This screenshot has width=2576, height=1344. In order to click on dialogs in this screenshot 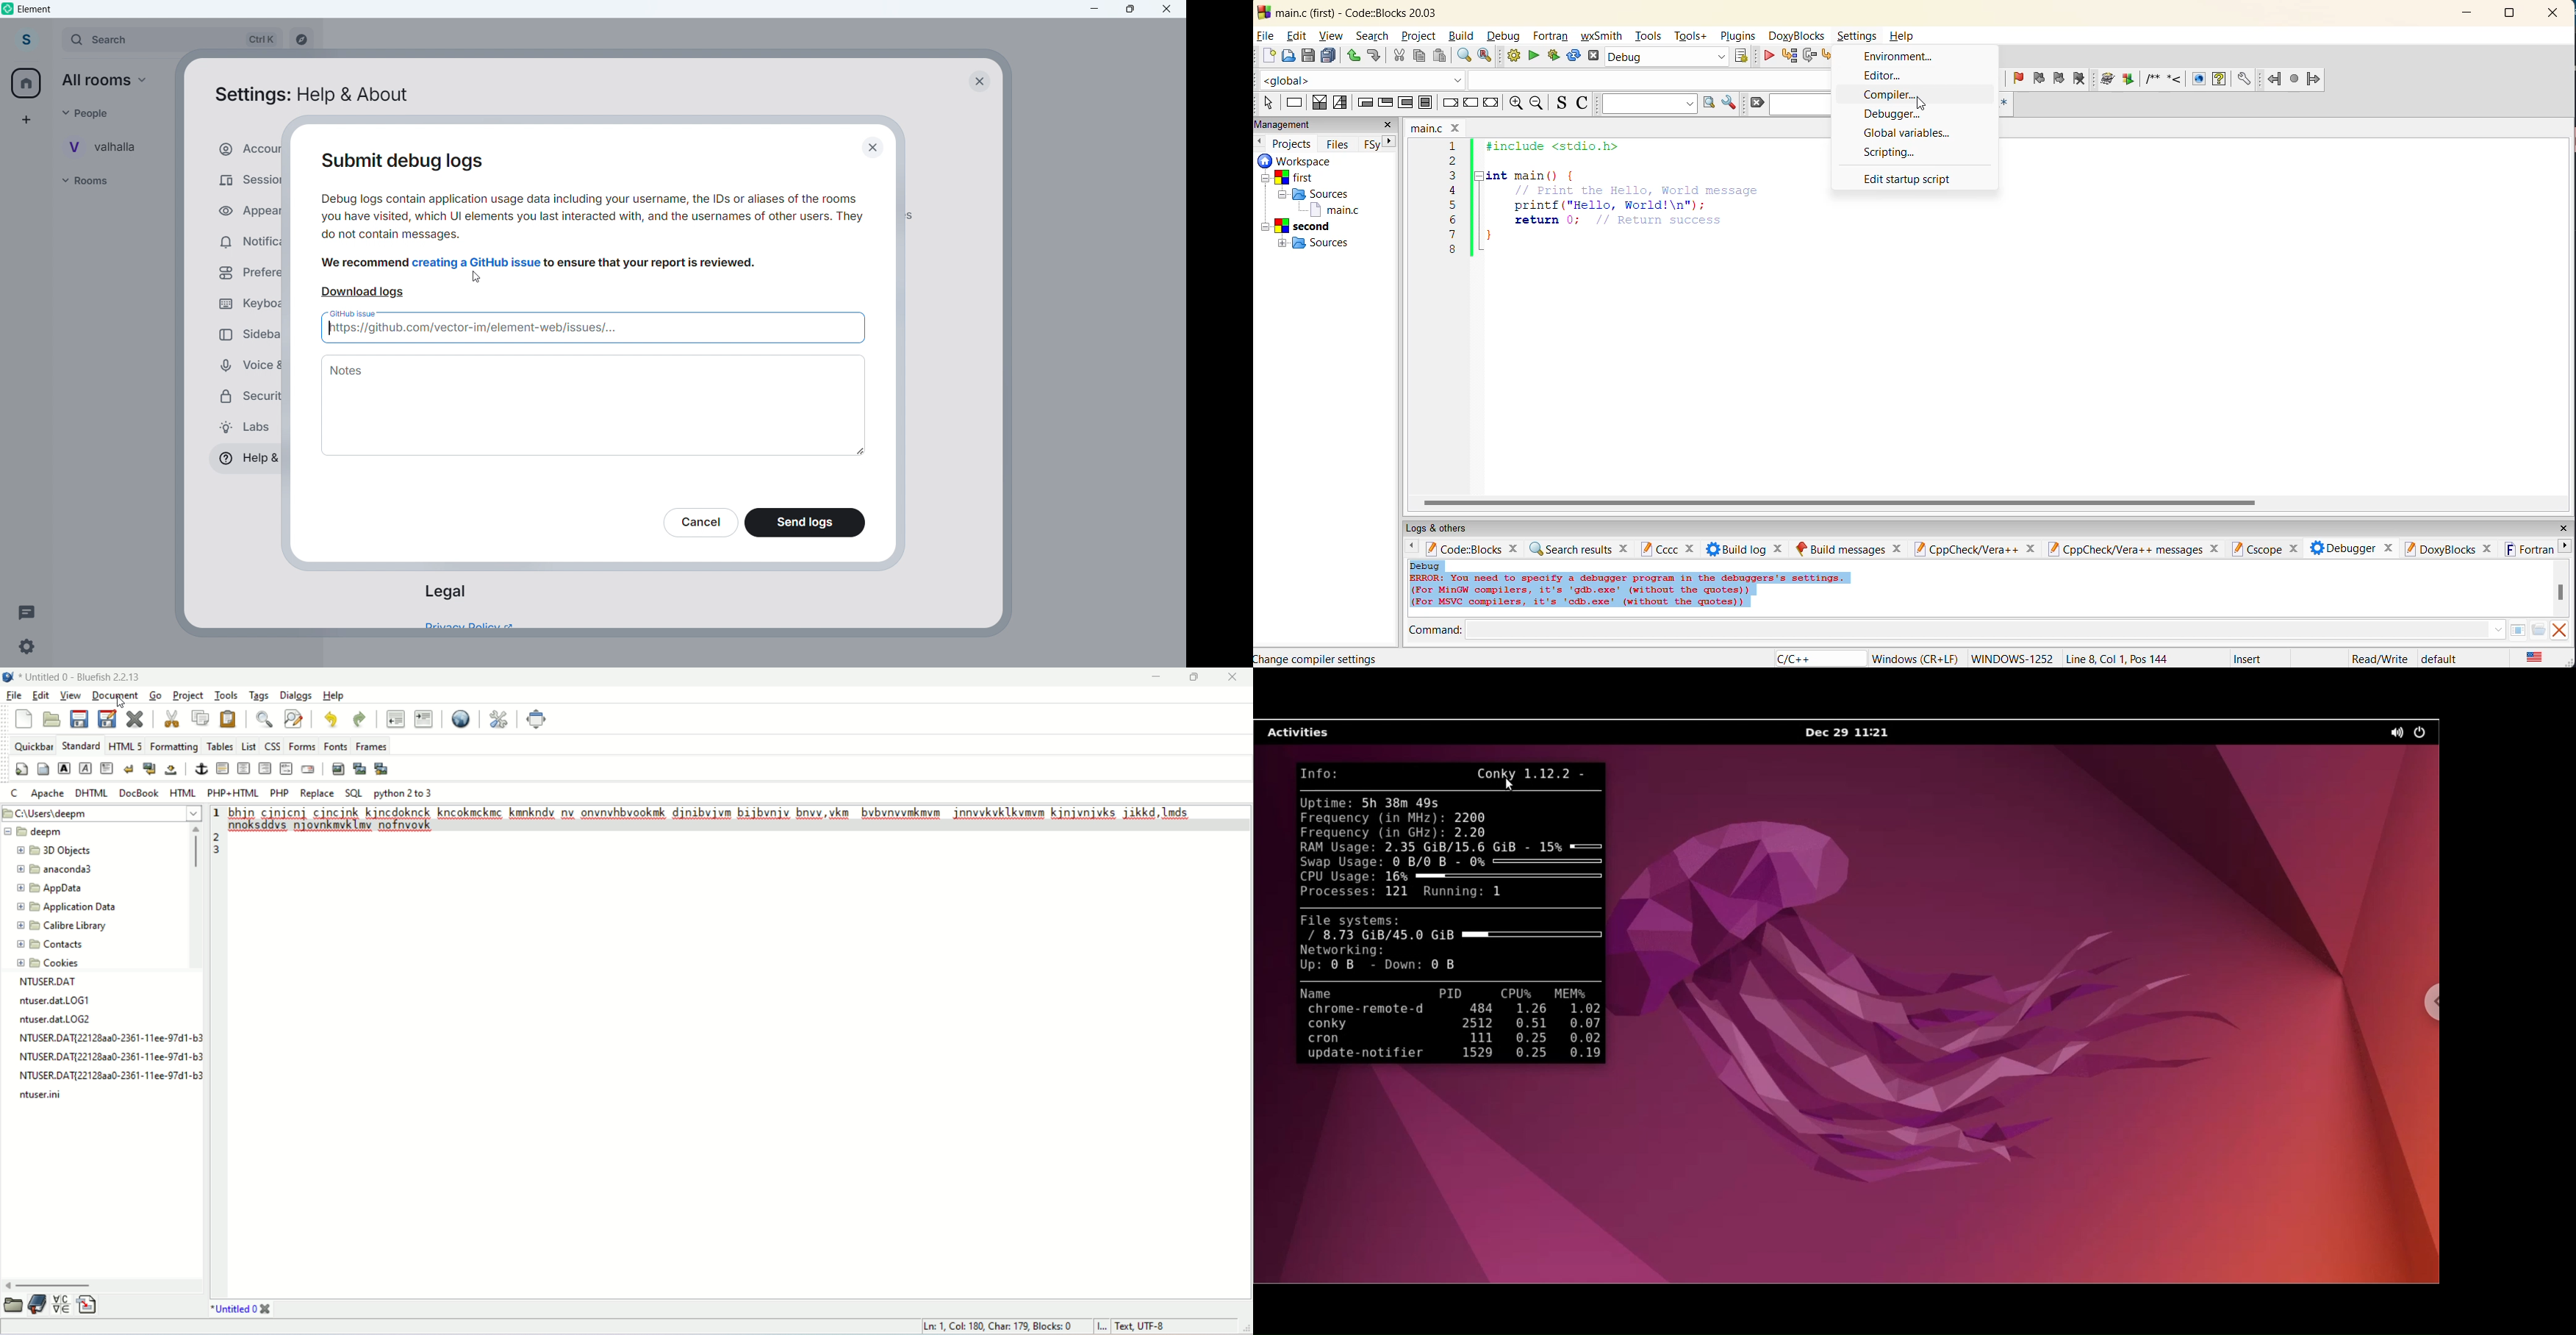, I will do `click(300, 695)`.